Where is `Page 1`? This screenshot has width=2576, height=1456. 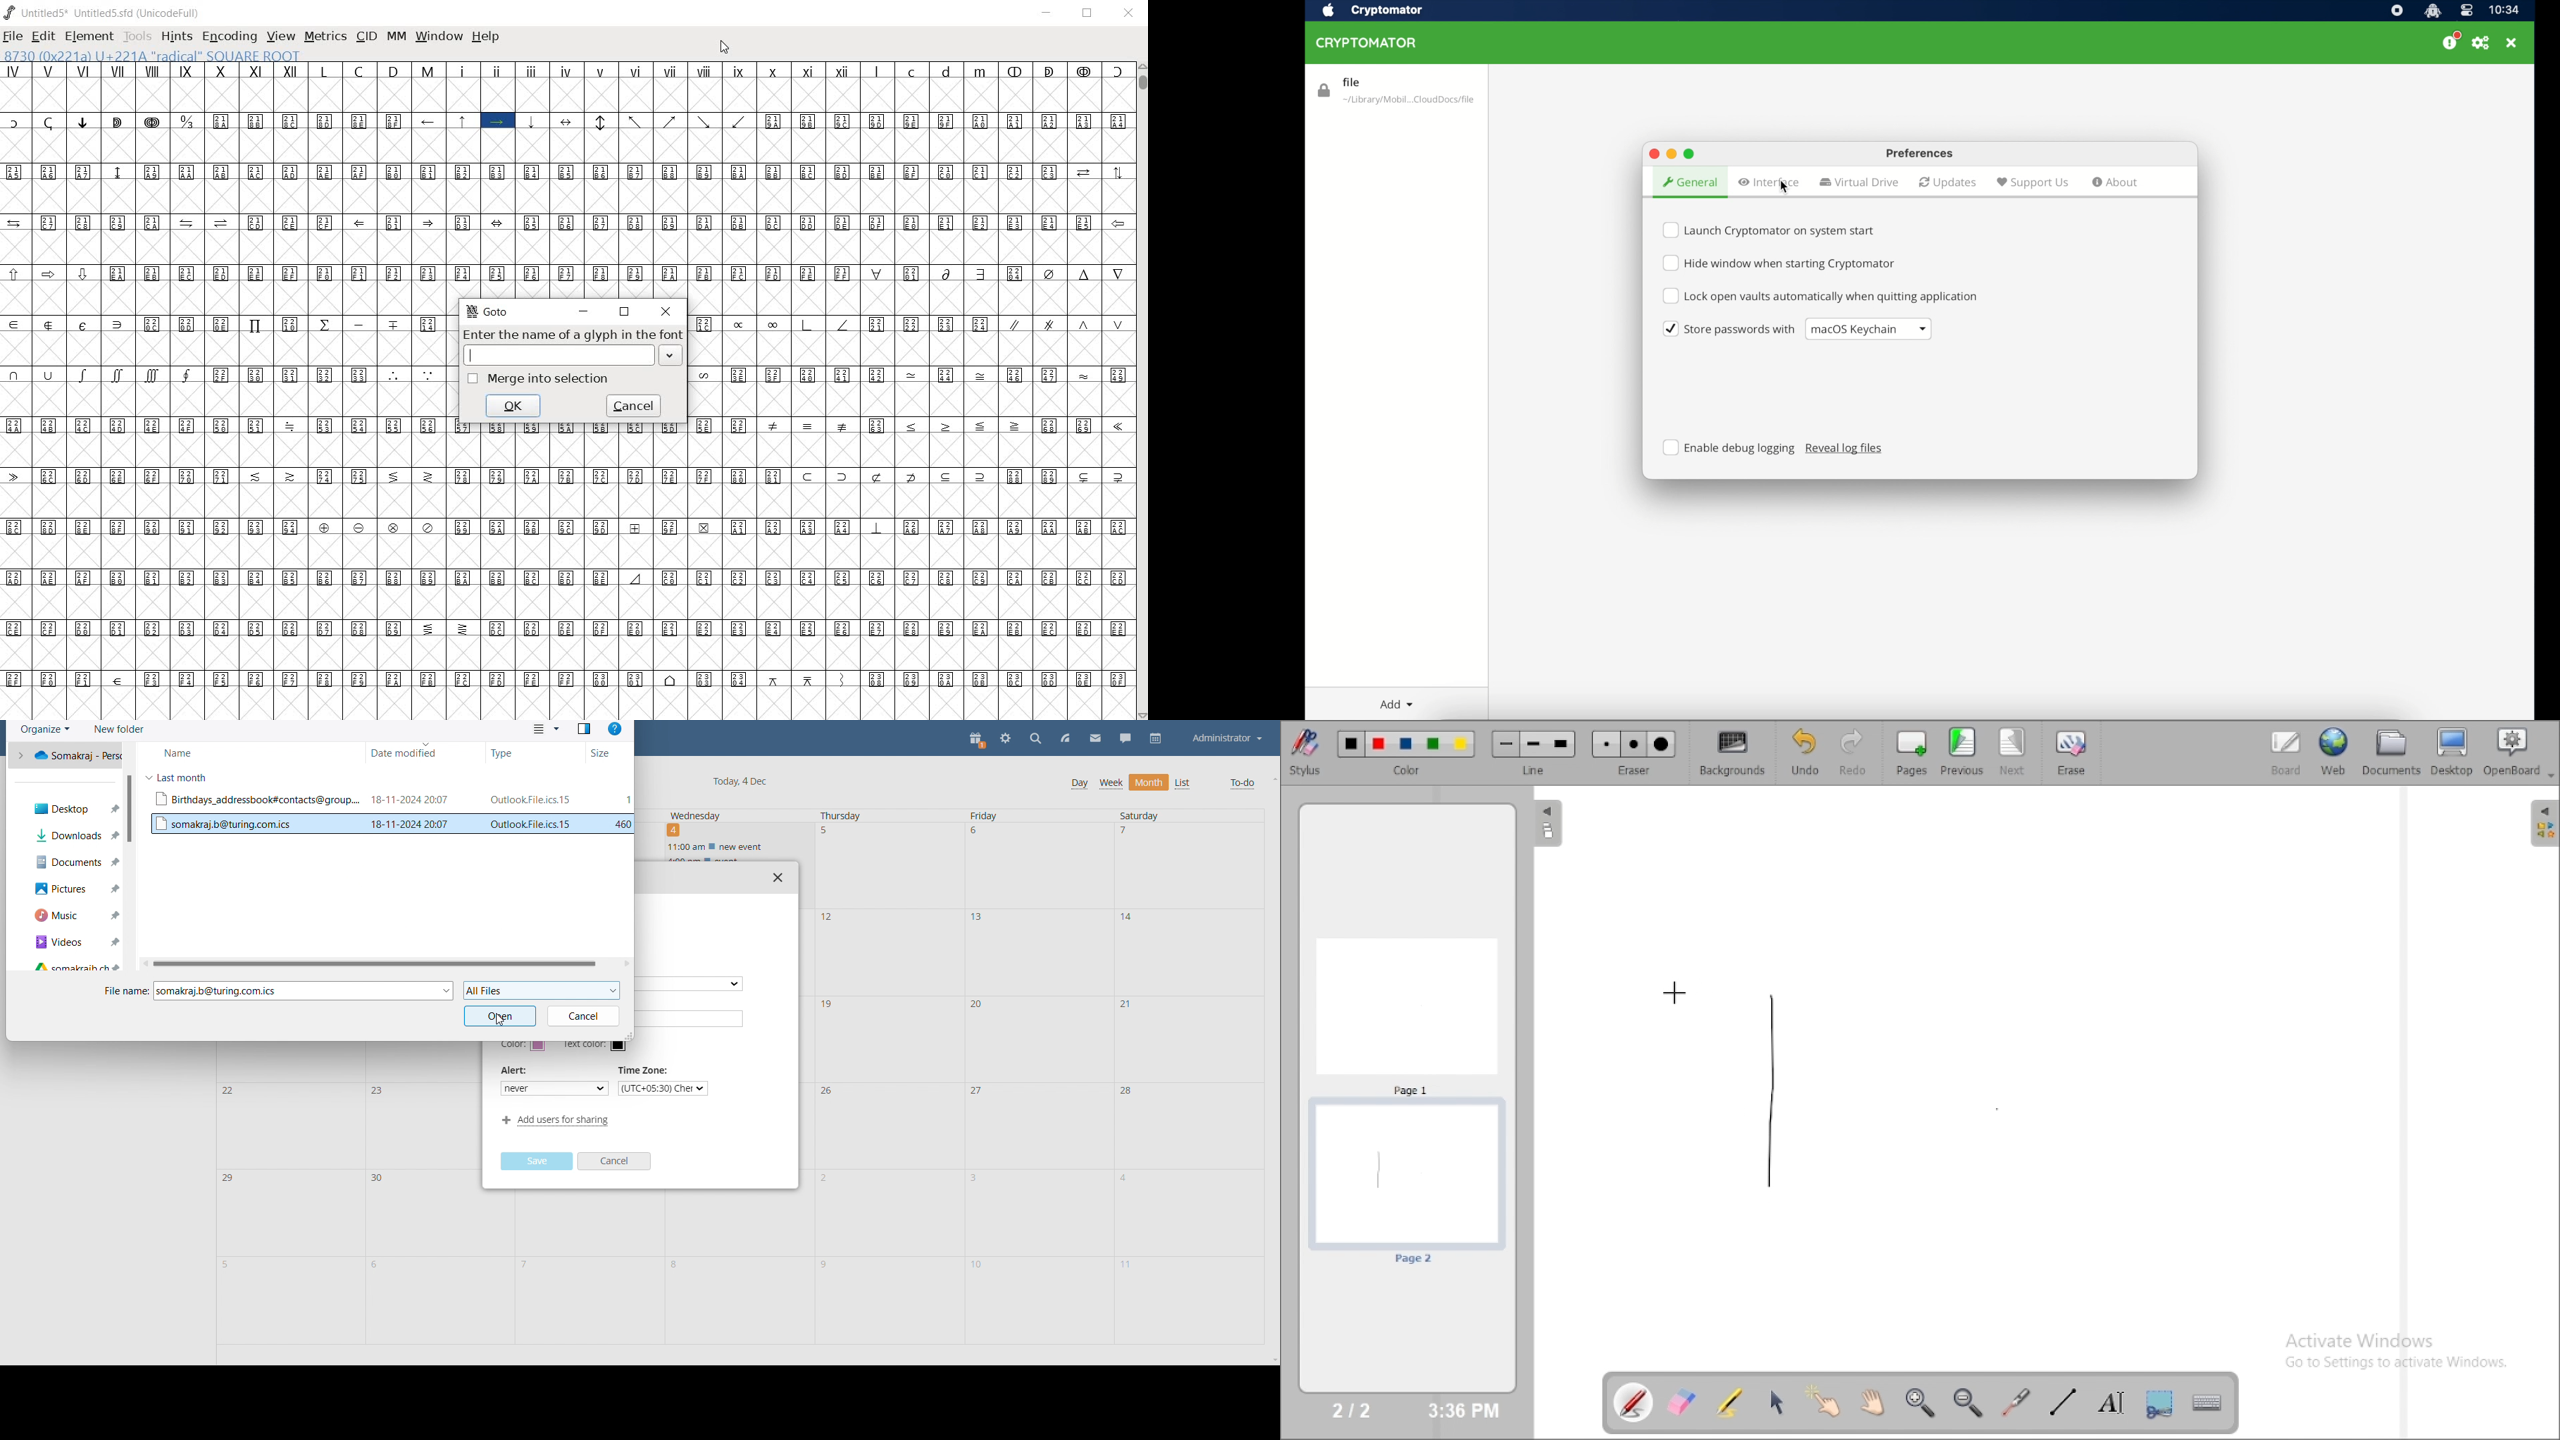 Page 1 is located at coordinates (1407, 1015).